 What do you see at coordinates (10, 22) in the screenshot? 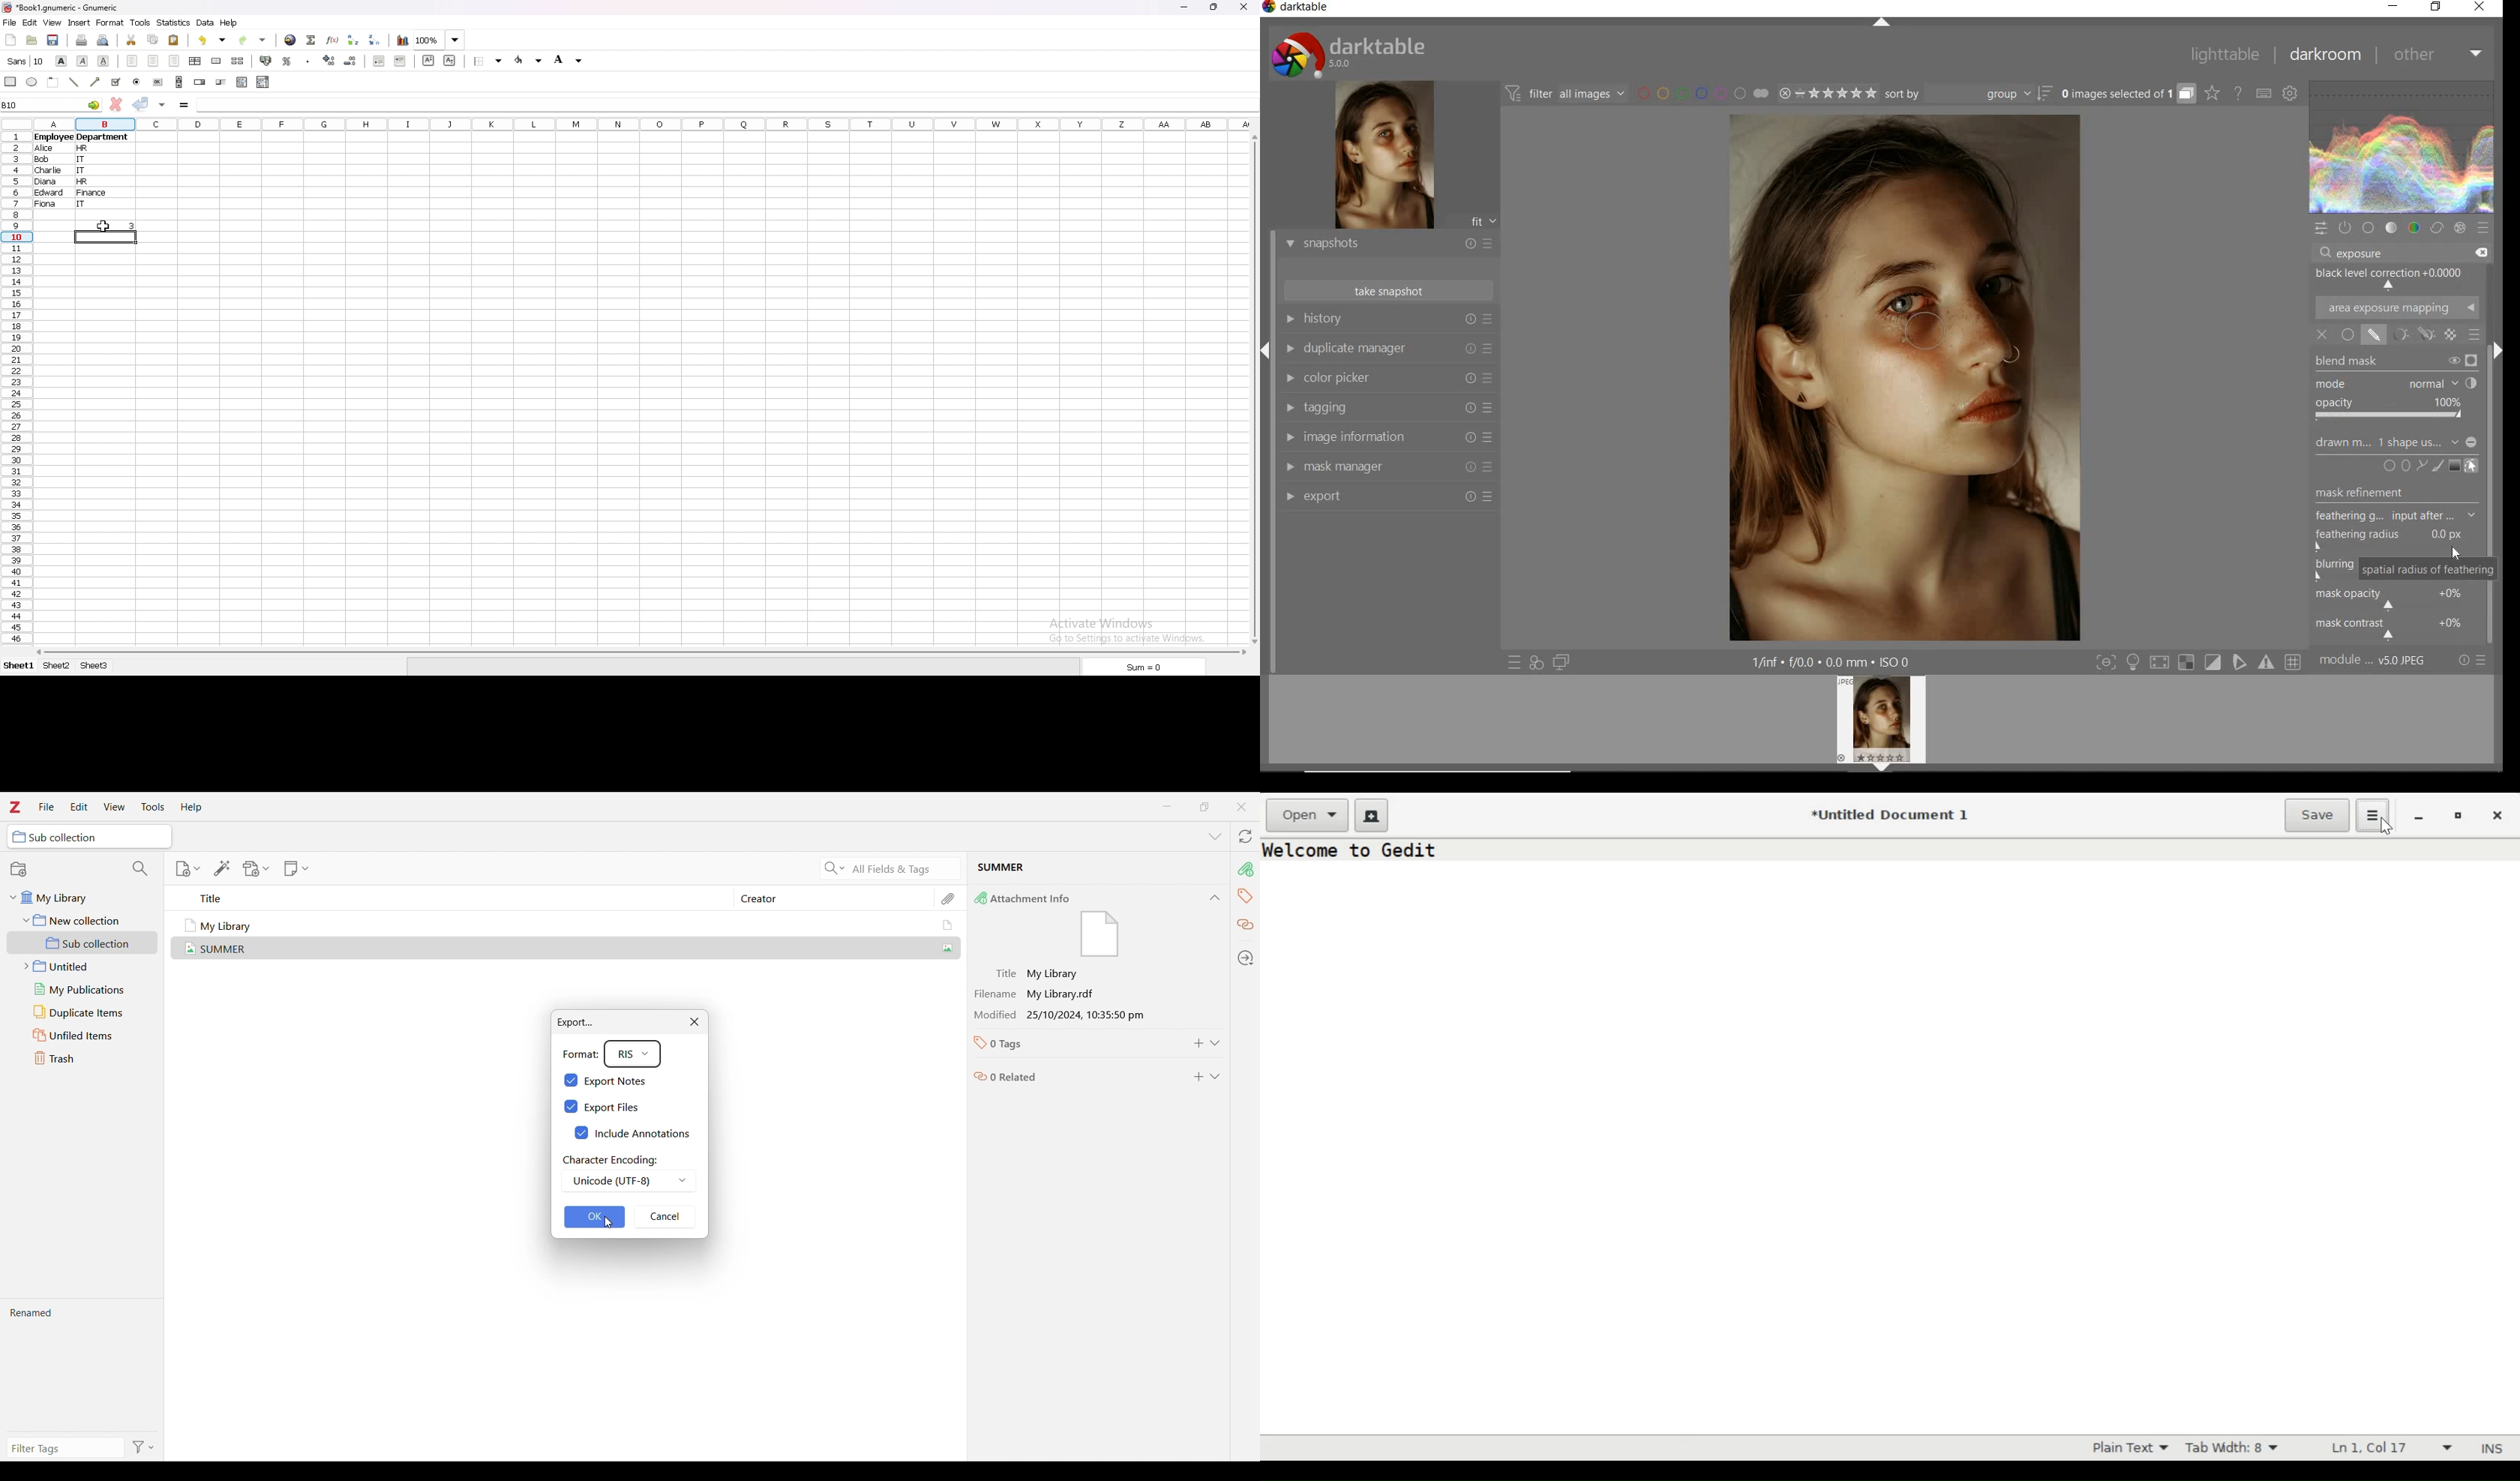
I see `file` at bounding box center [10, 22].